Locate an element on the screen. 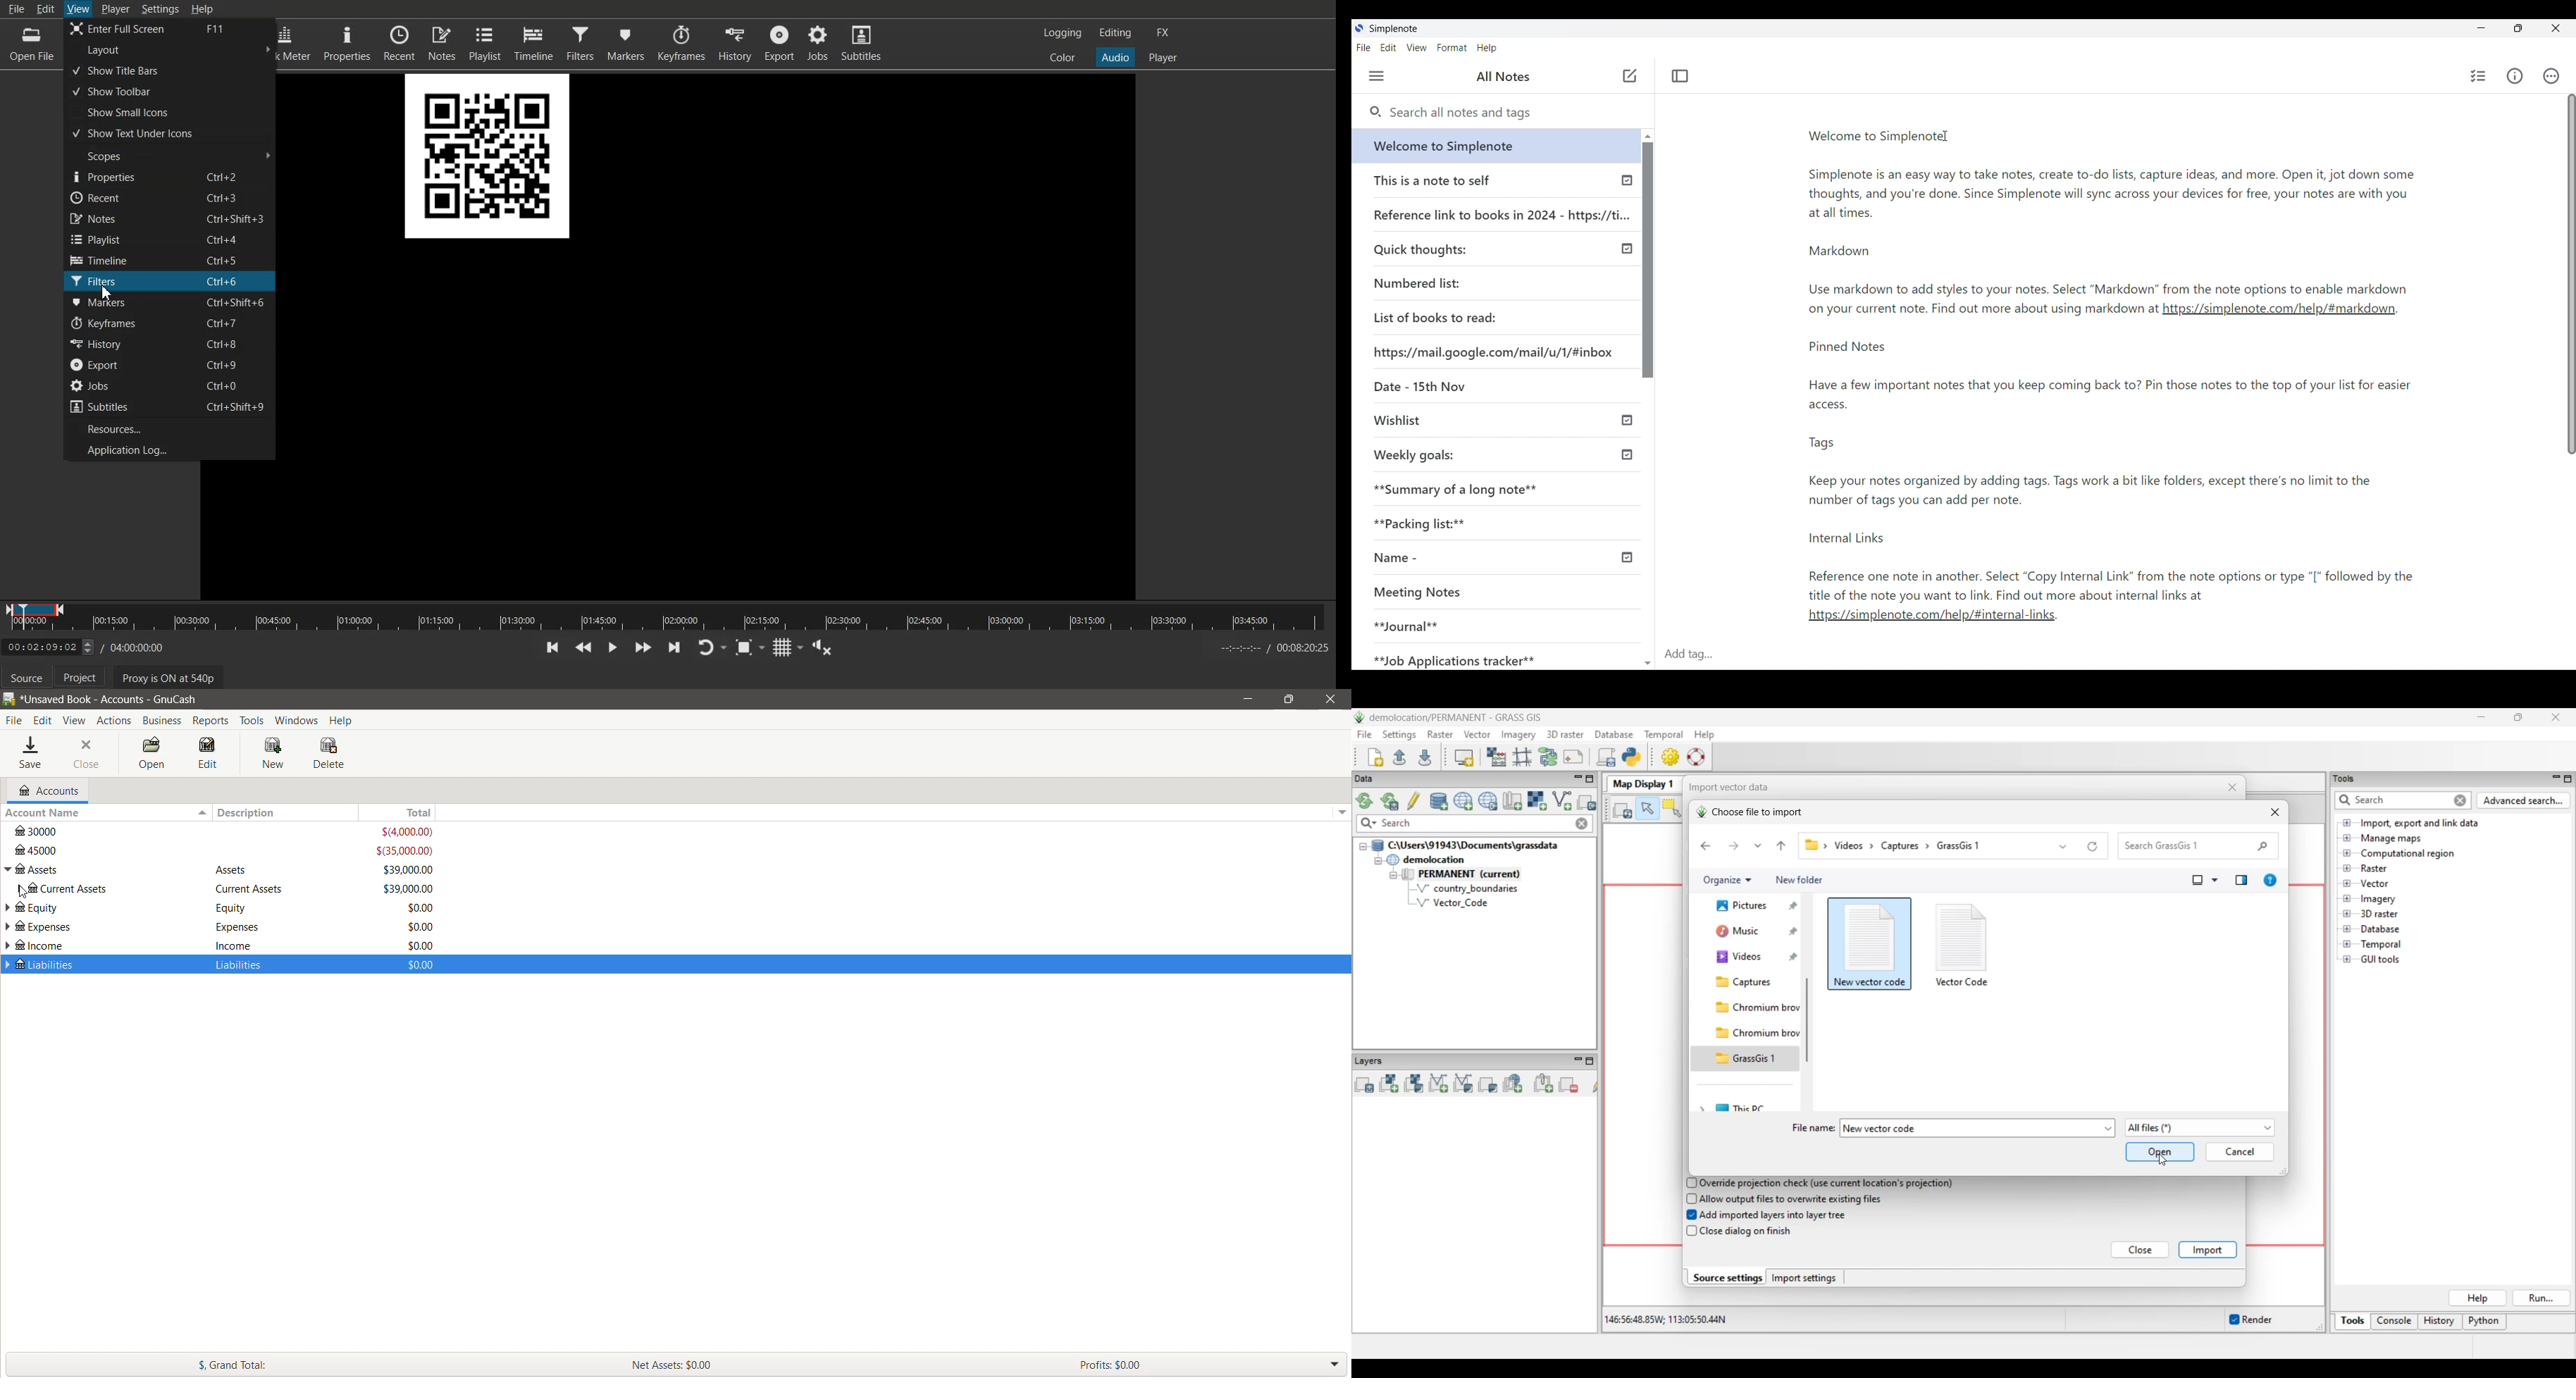 The height and width of the screenshot is (1400, 2576). Job Application tracker is located at coordinates (1452, 657).